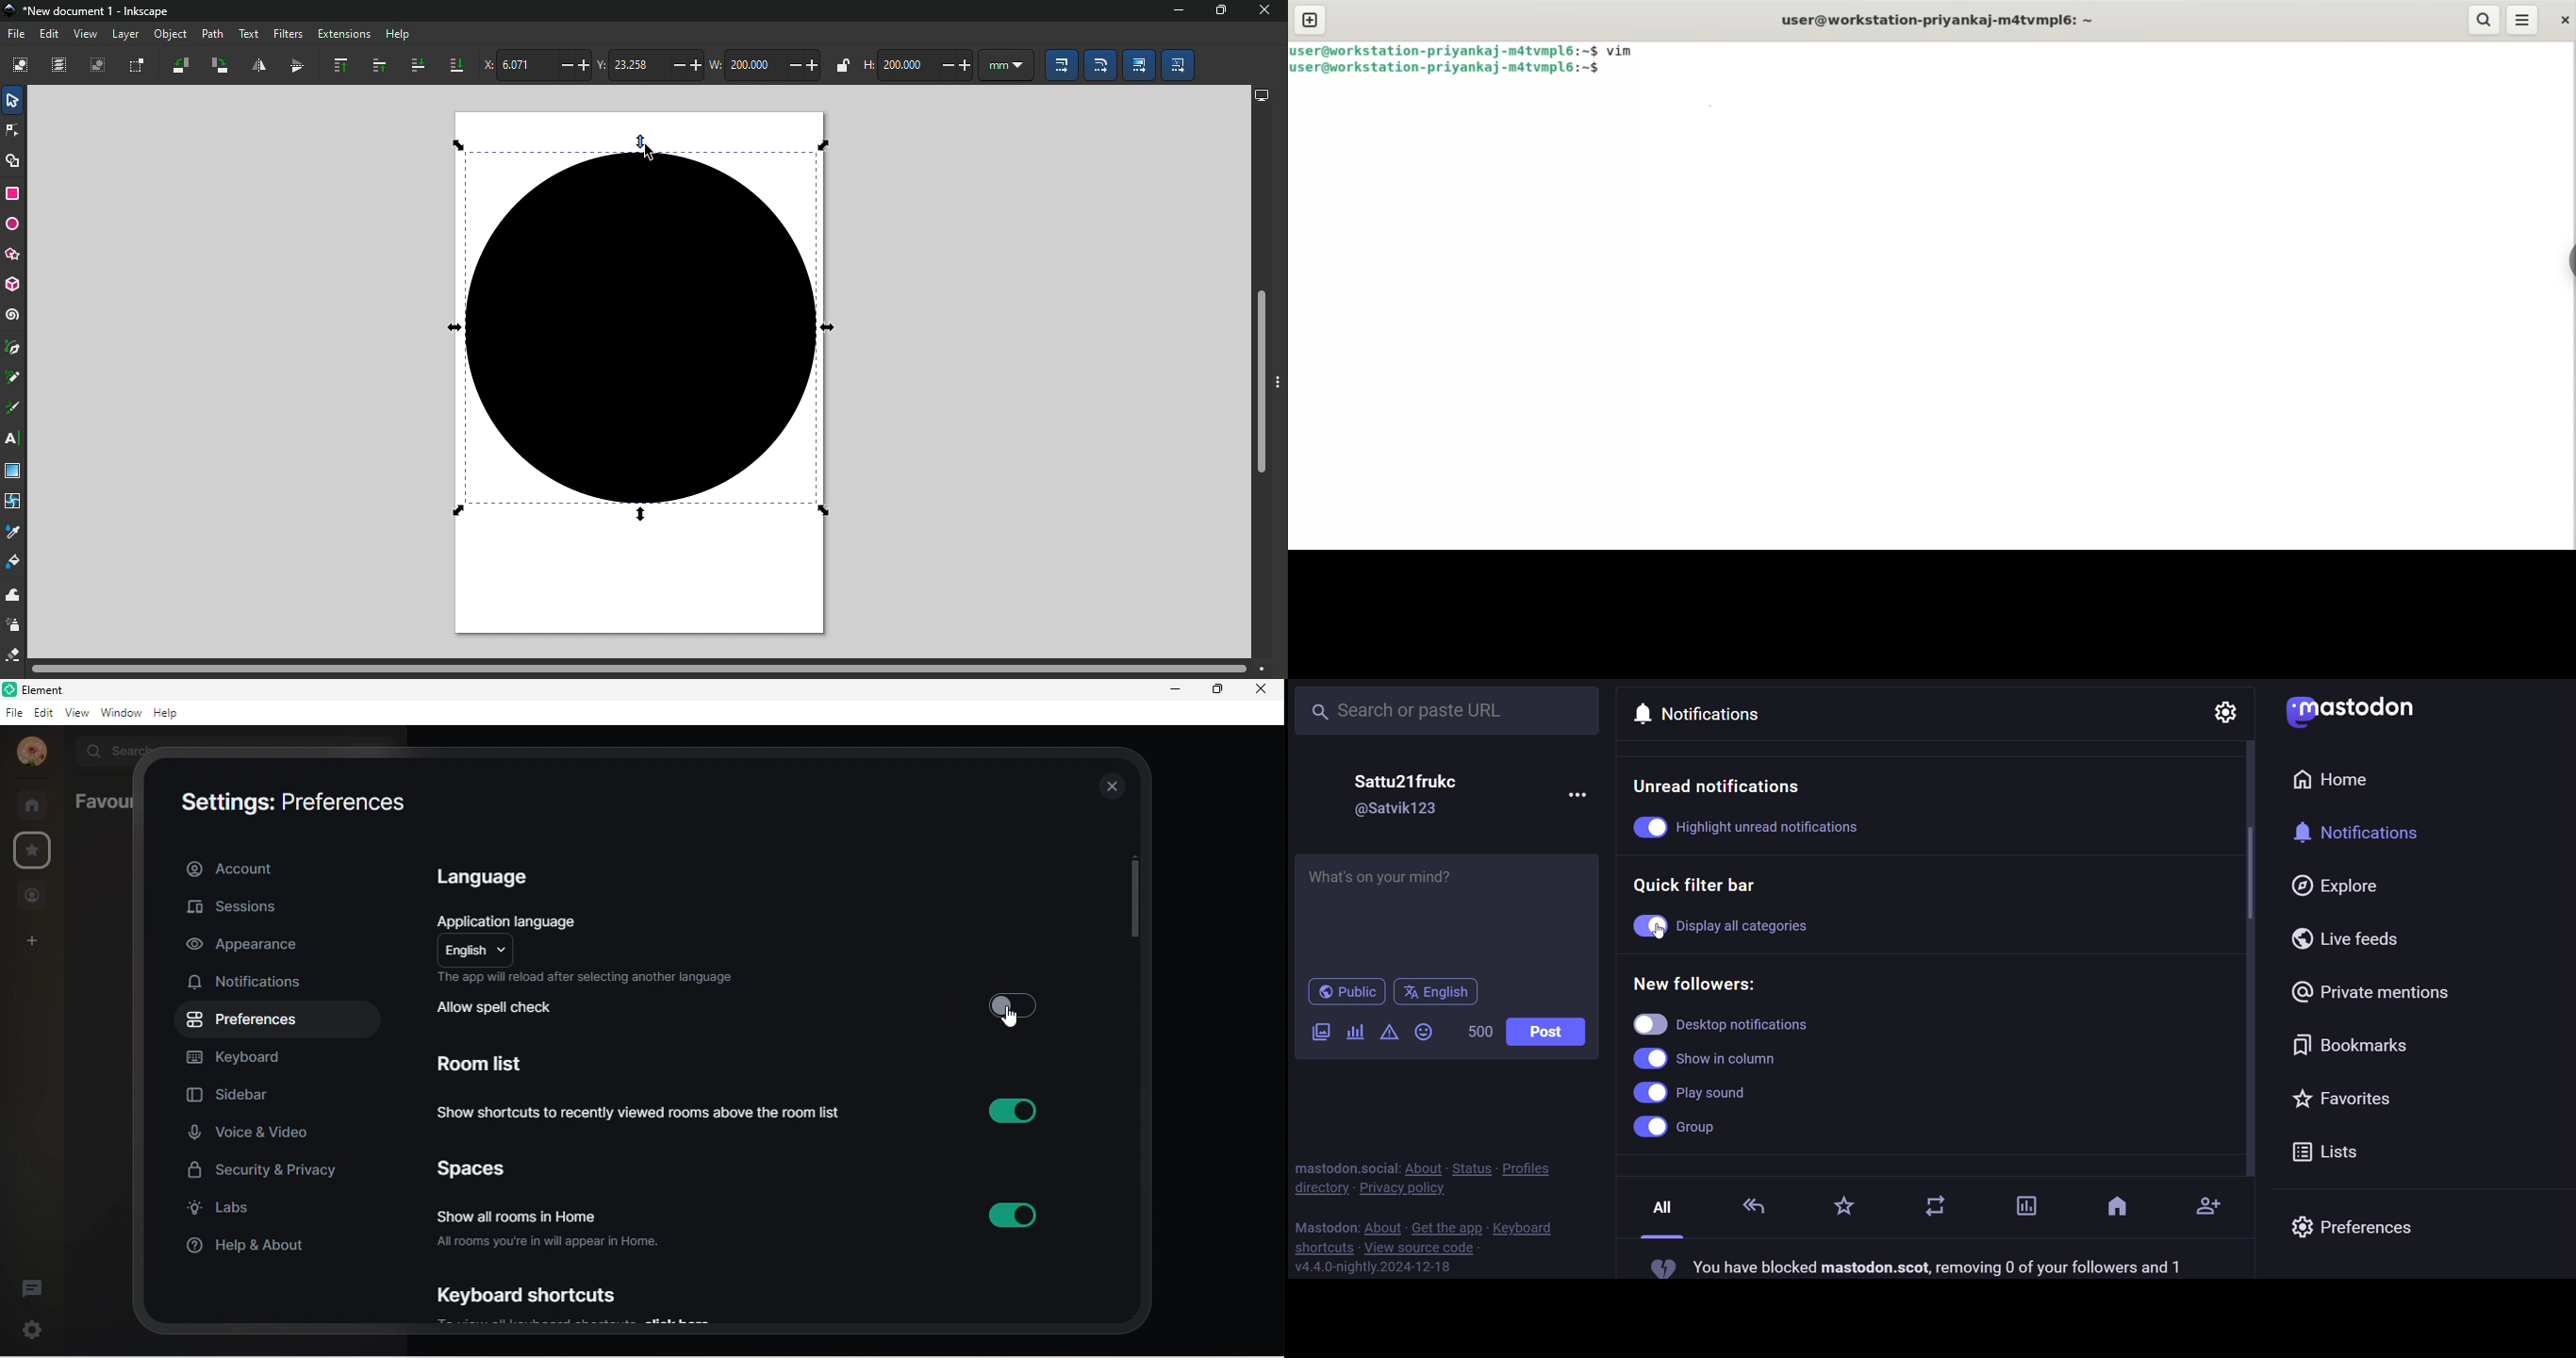 This screenshot has height=1372, width=2576. Describe the element at coordinates (252, 946) in the screenshot. I see `appearance` at that location.